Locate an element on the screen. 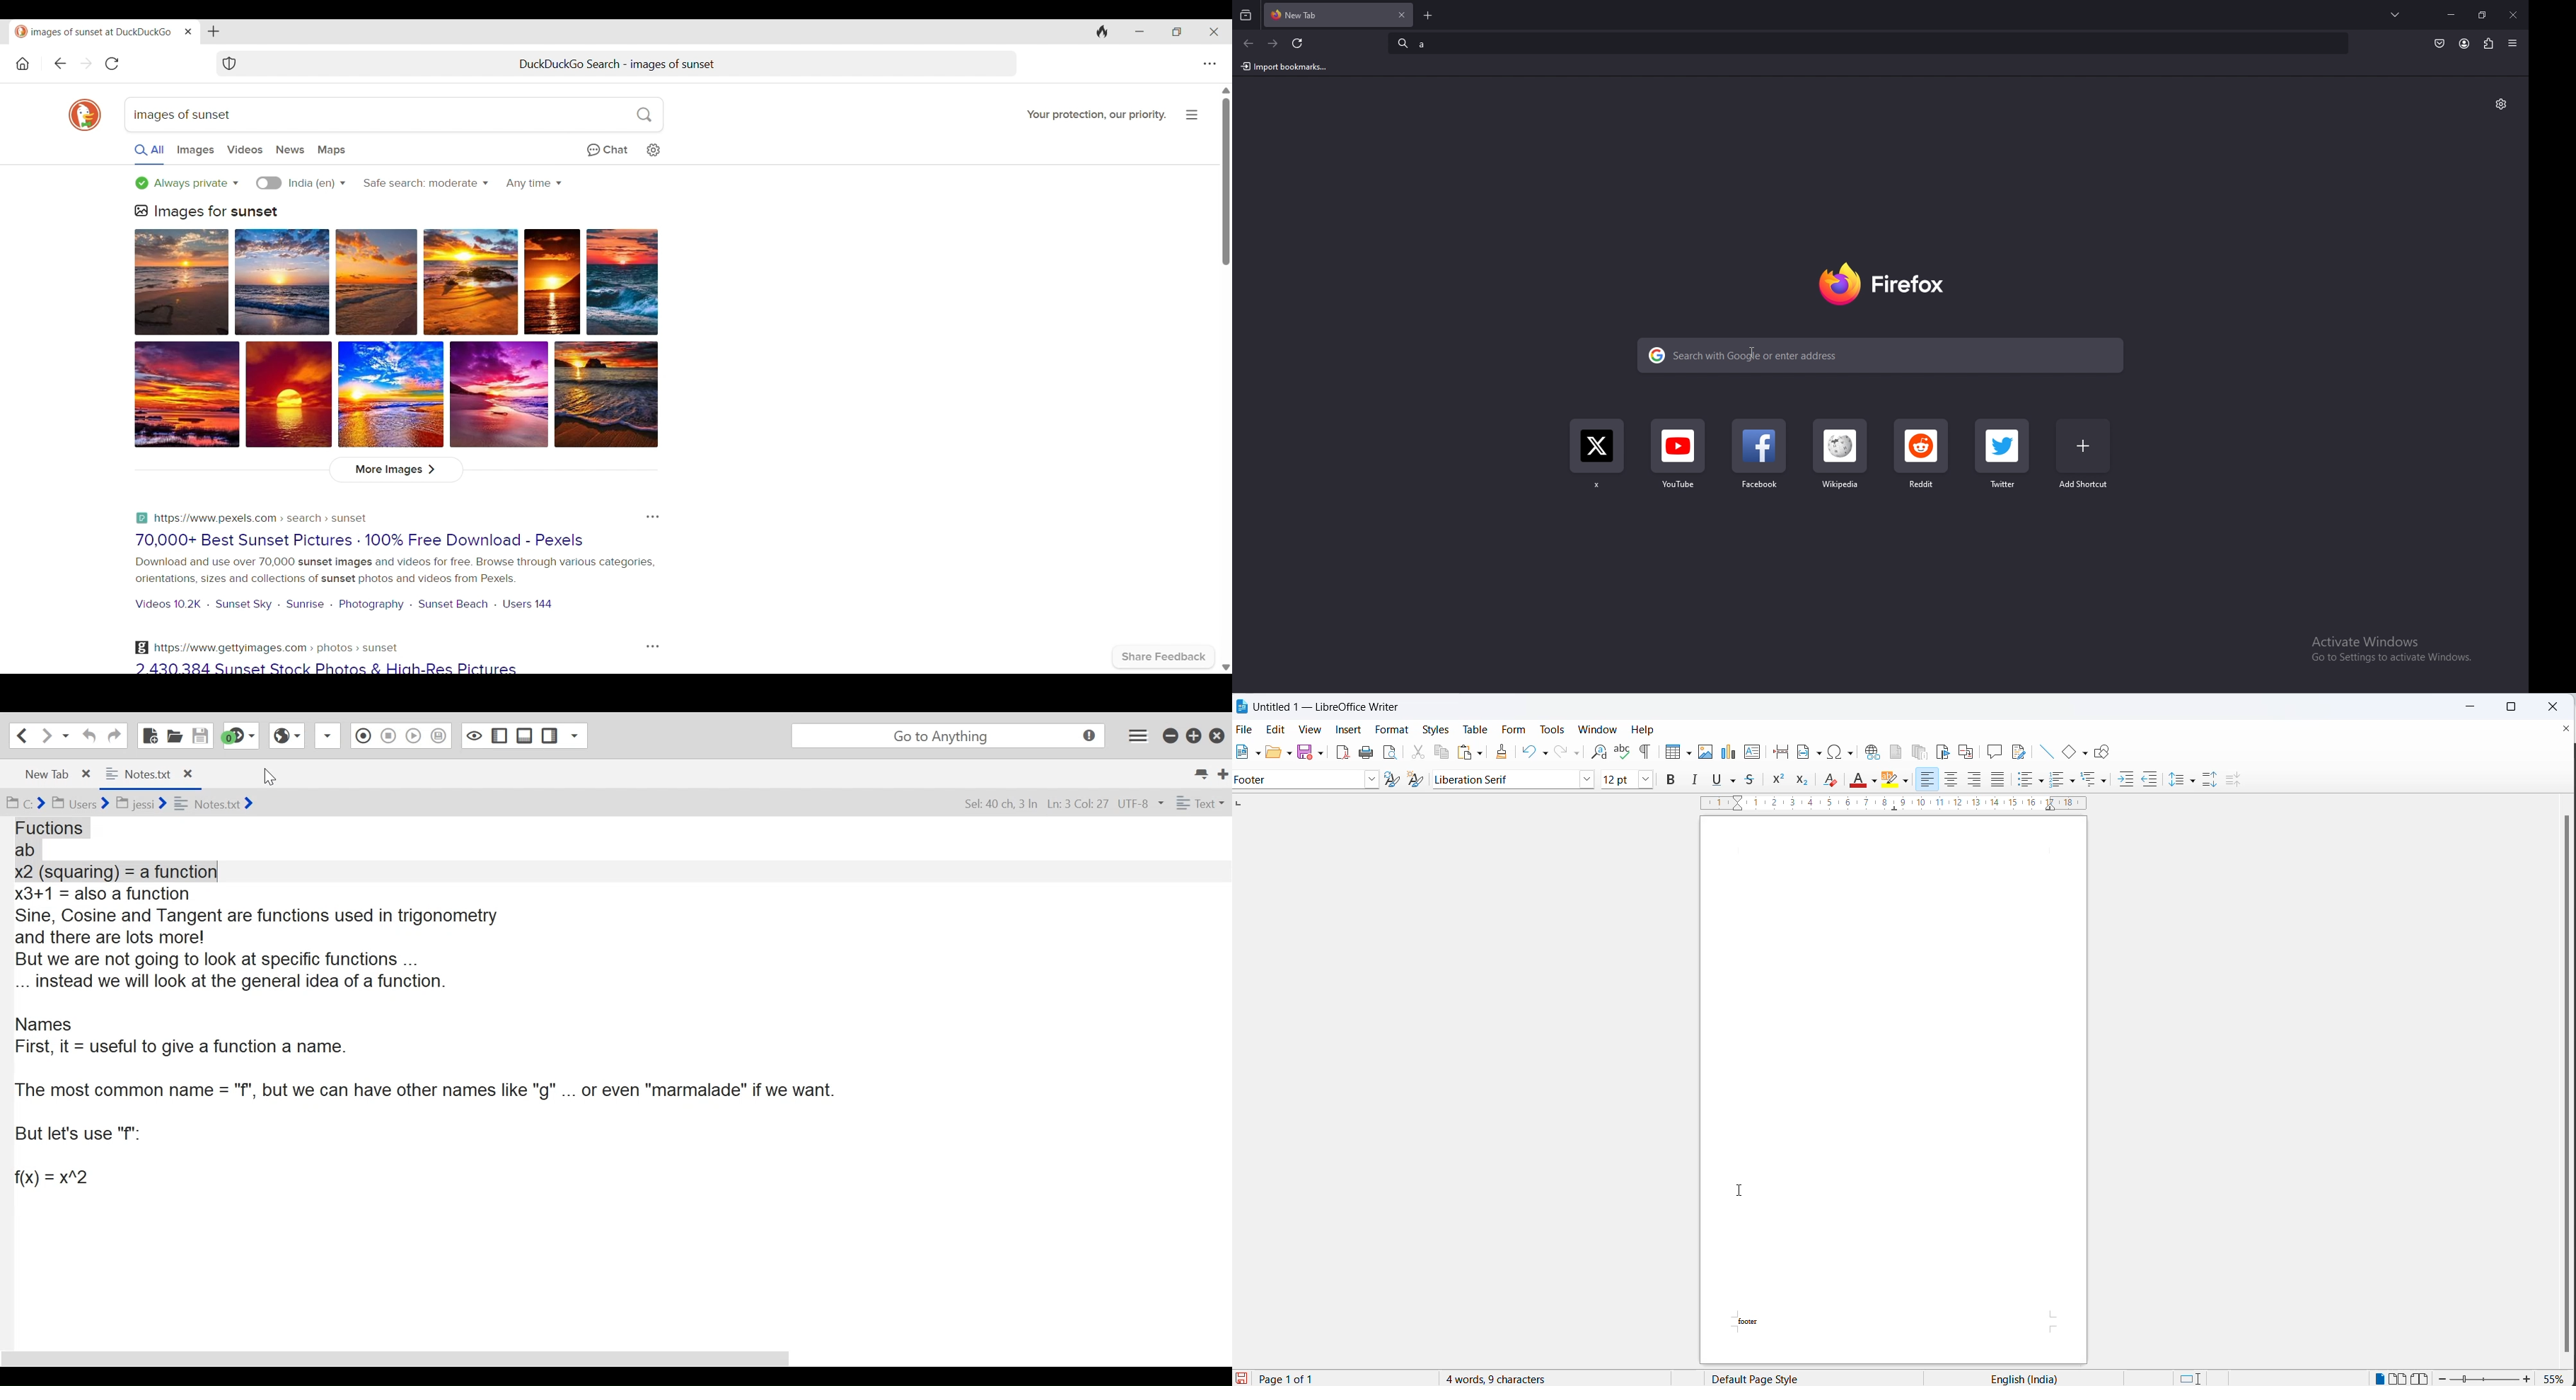  help  is located at coordinates (1647, 730).